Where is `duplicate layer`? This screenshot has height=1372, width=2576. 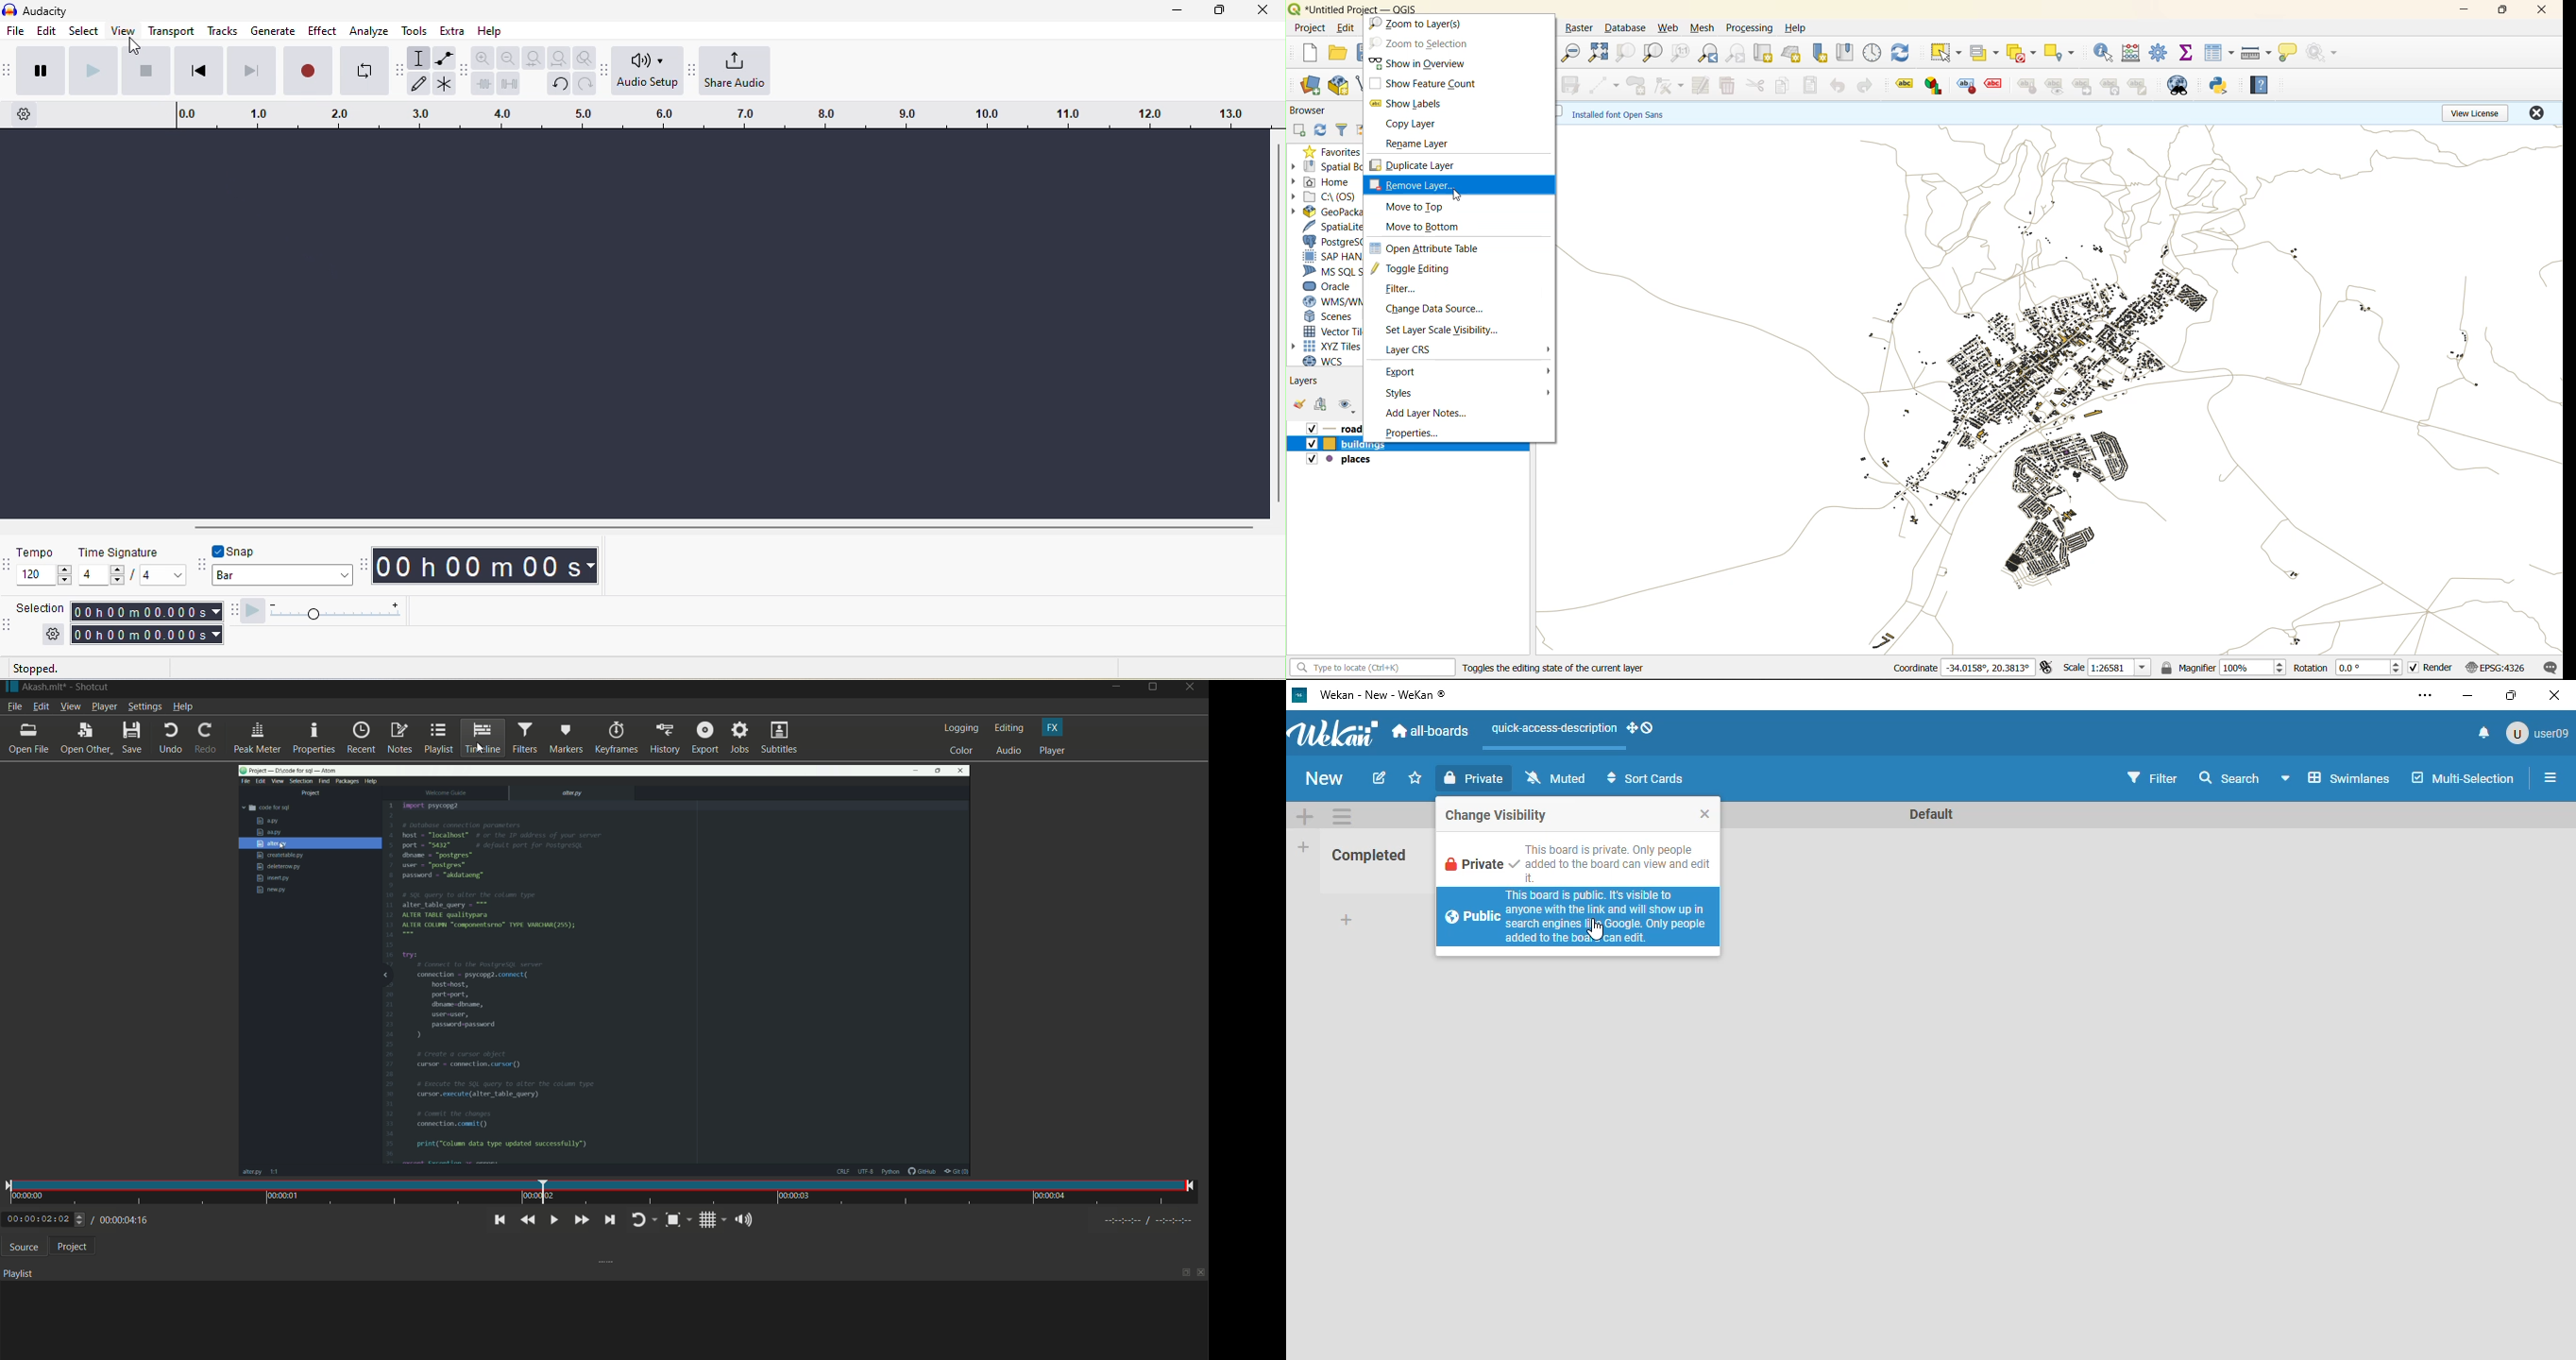
duplicate layer is located at coordinates (1428, 166).